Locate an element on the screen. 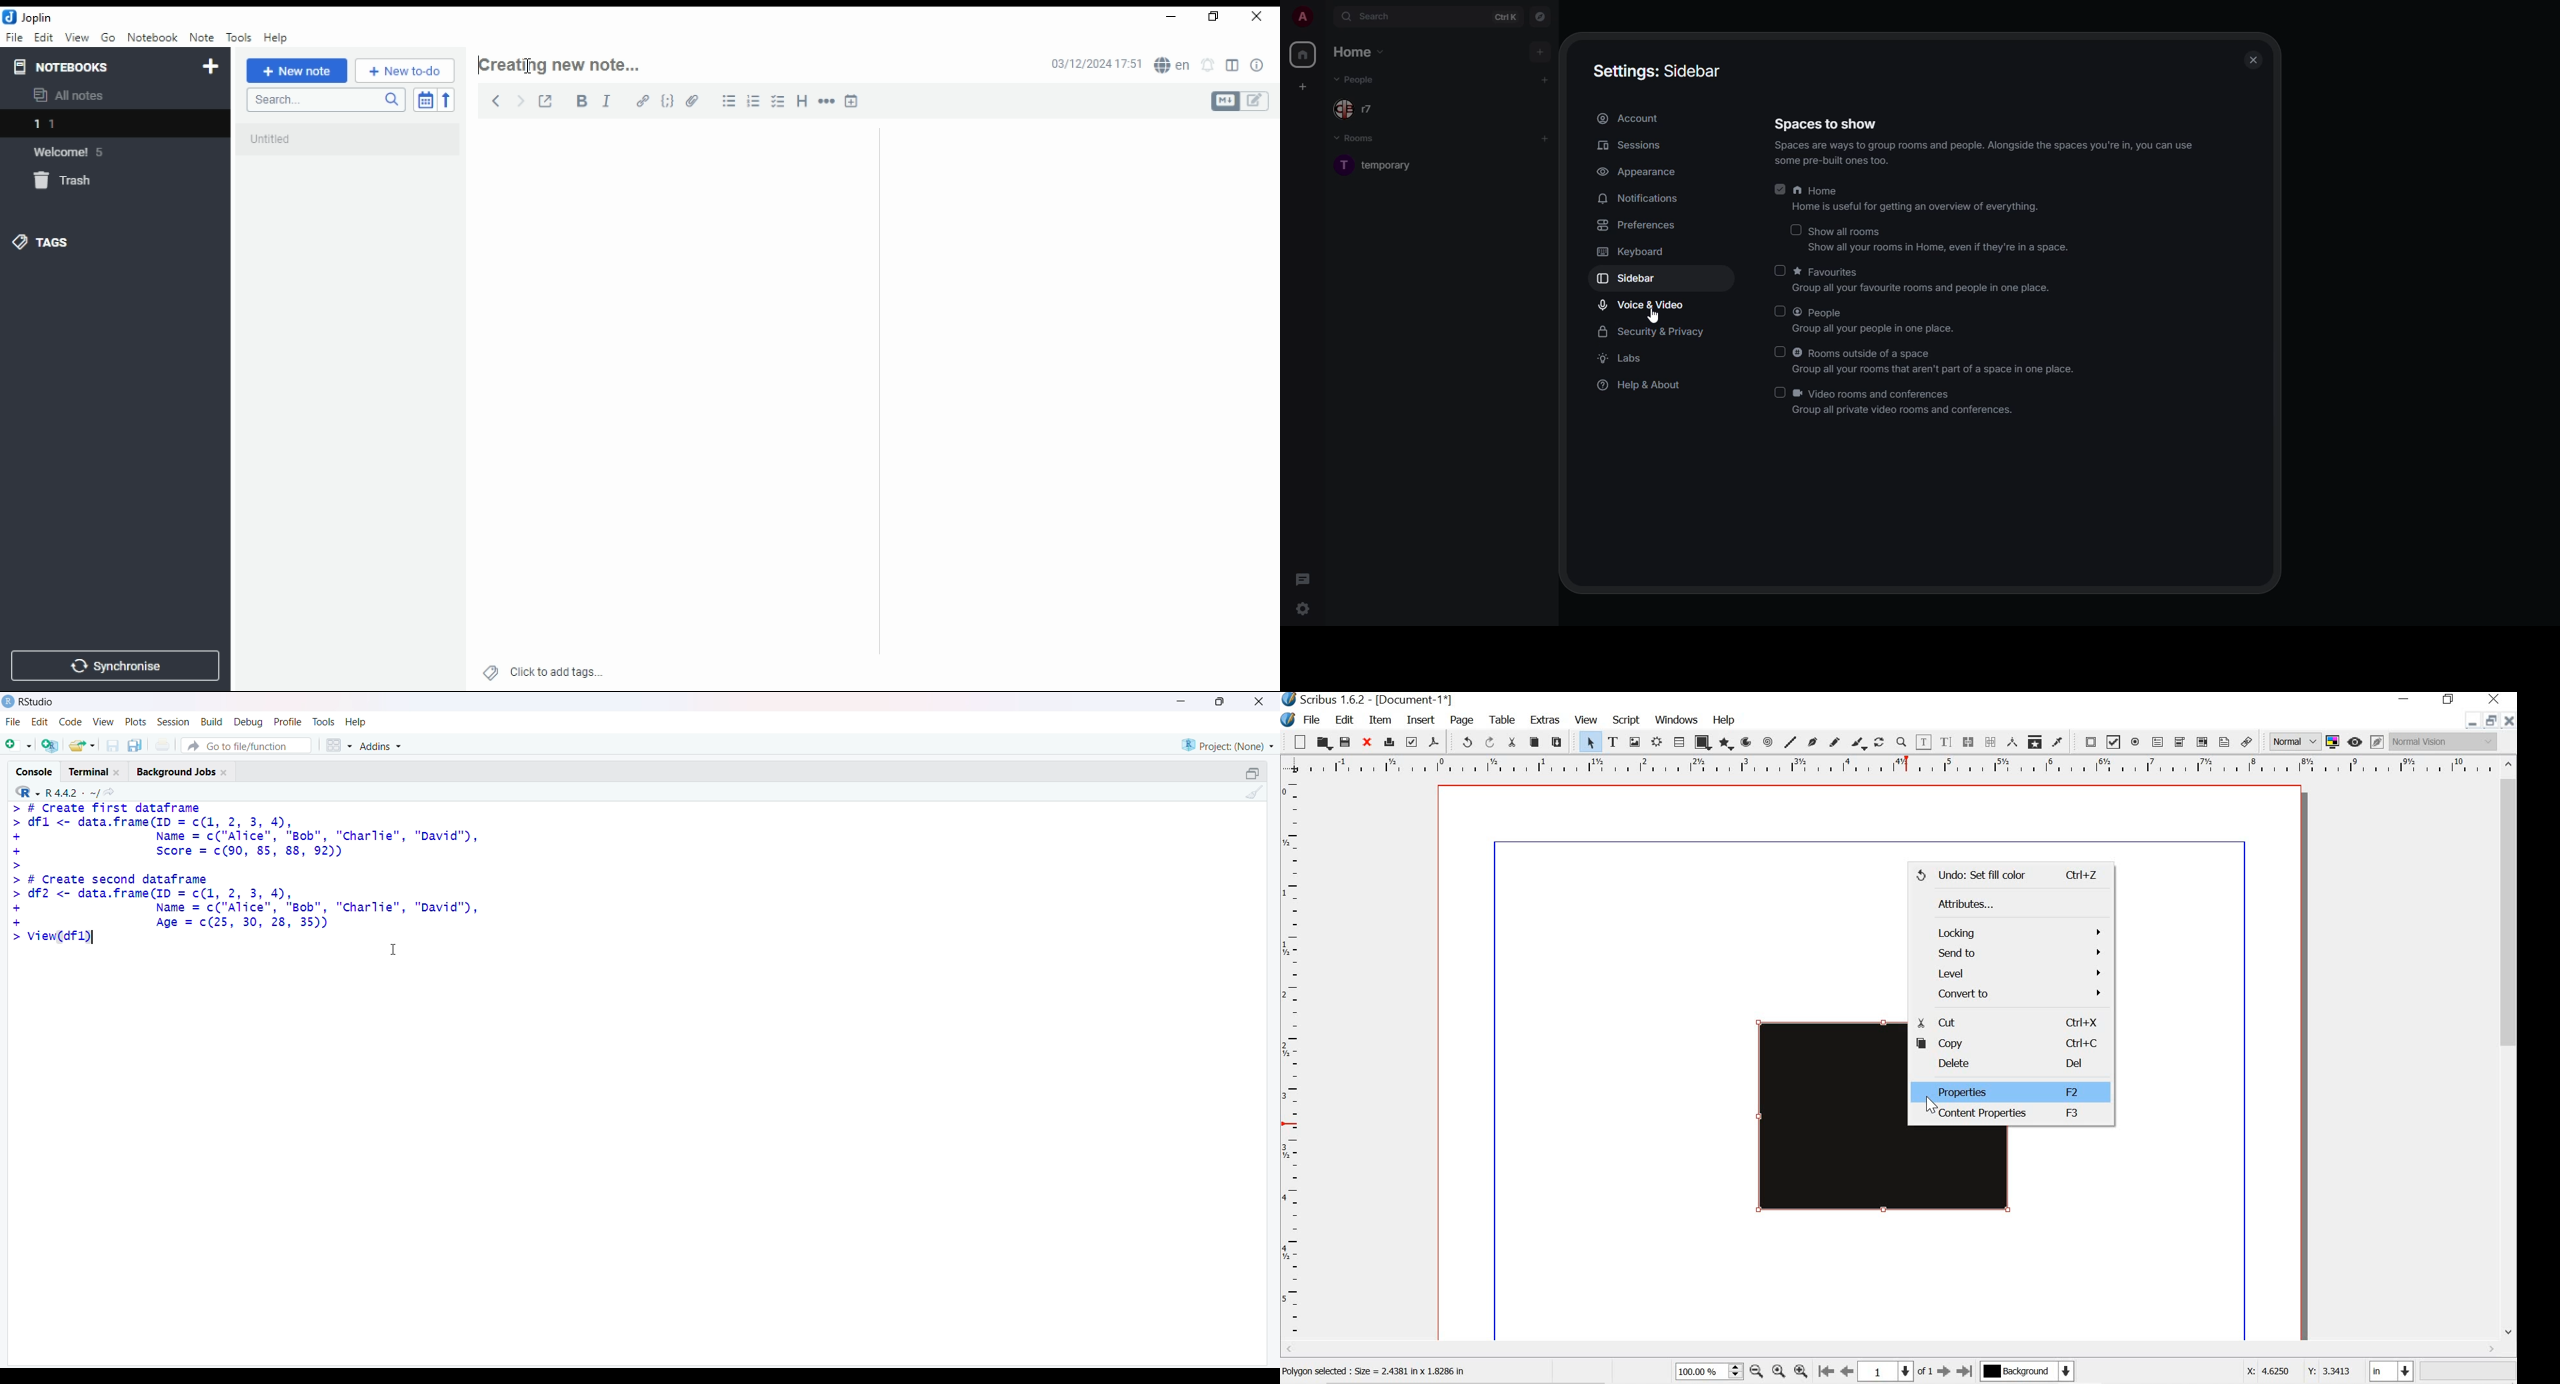 This screenshot has width=2576, height=1400. RStudio is located at coordinates (38, 702).